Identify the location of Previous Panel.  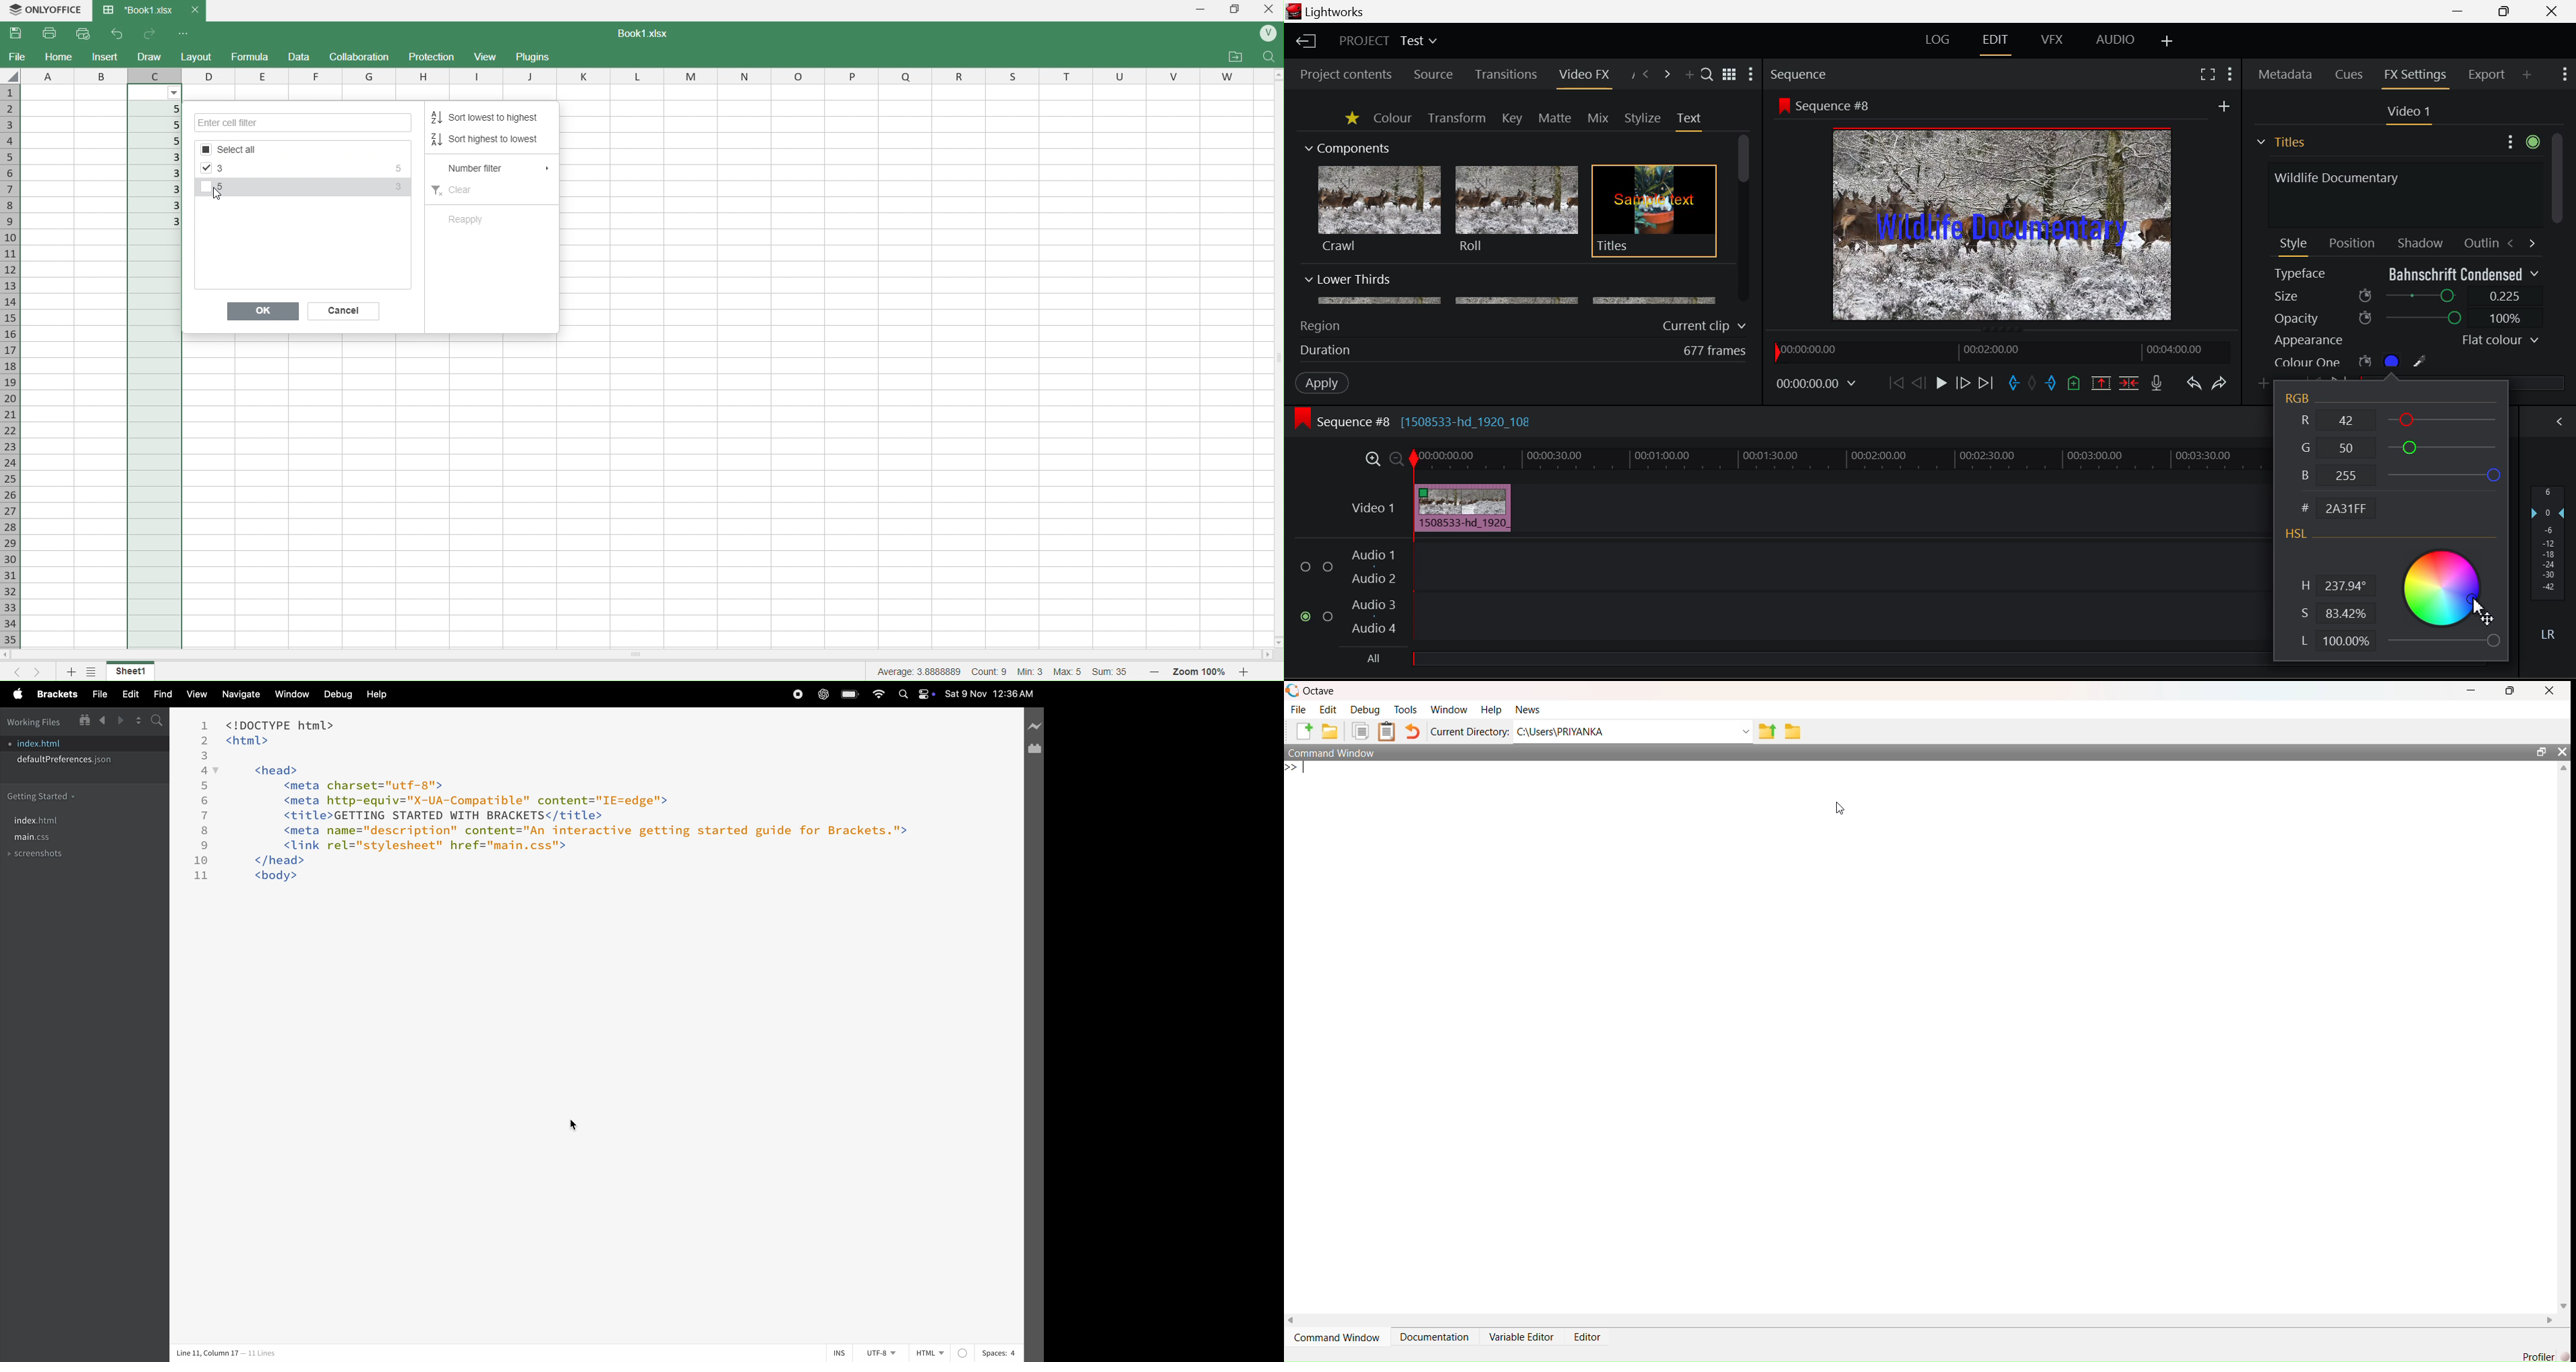
(1645, 75).